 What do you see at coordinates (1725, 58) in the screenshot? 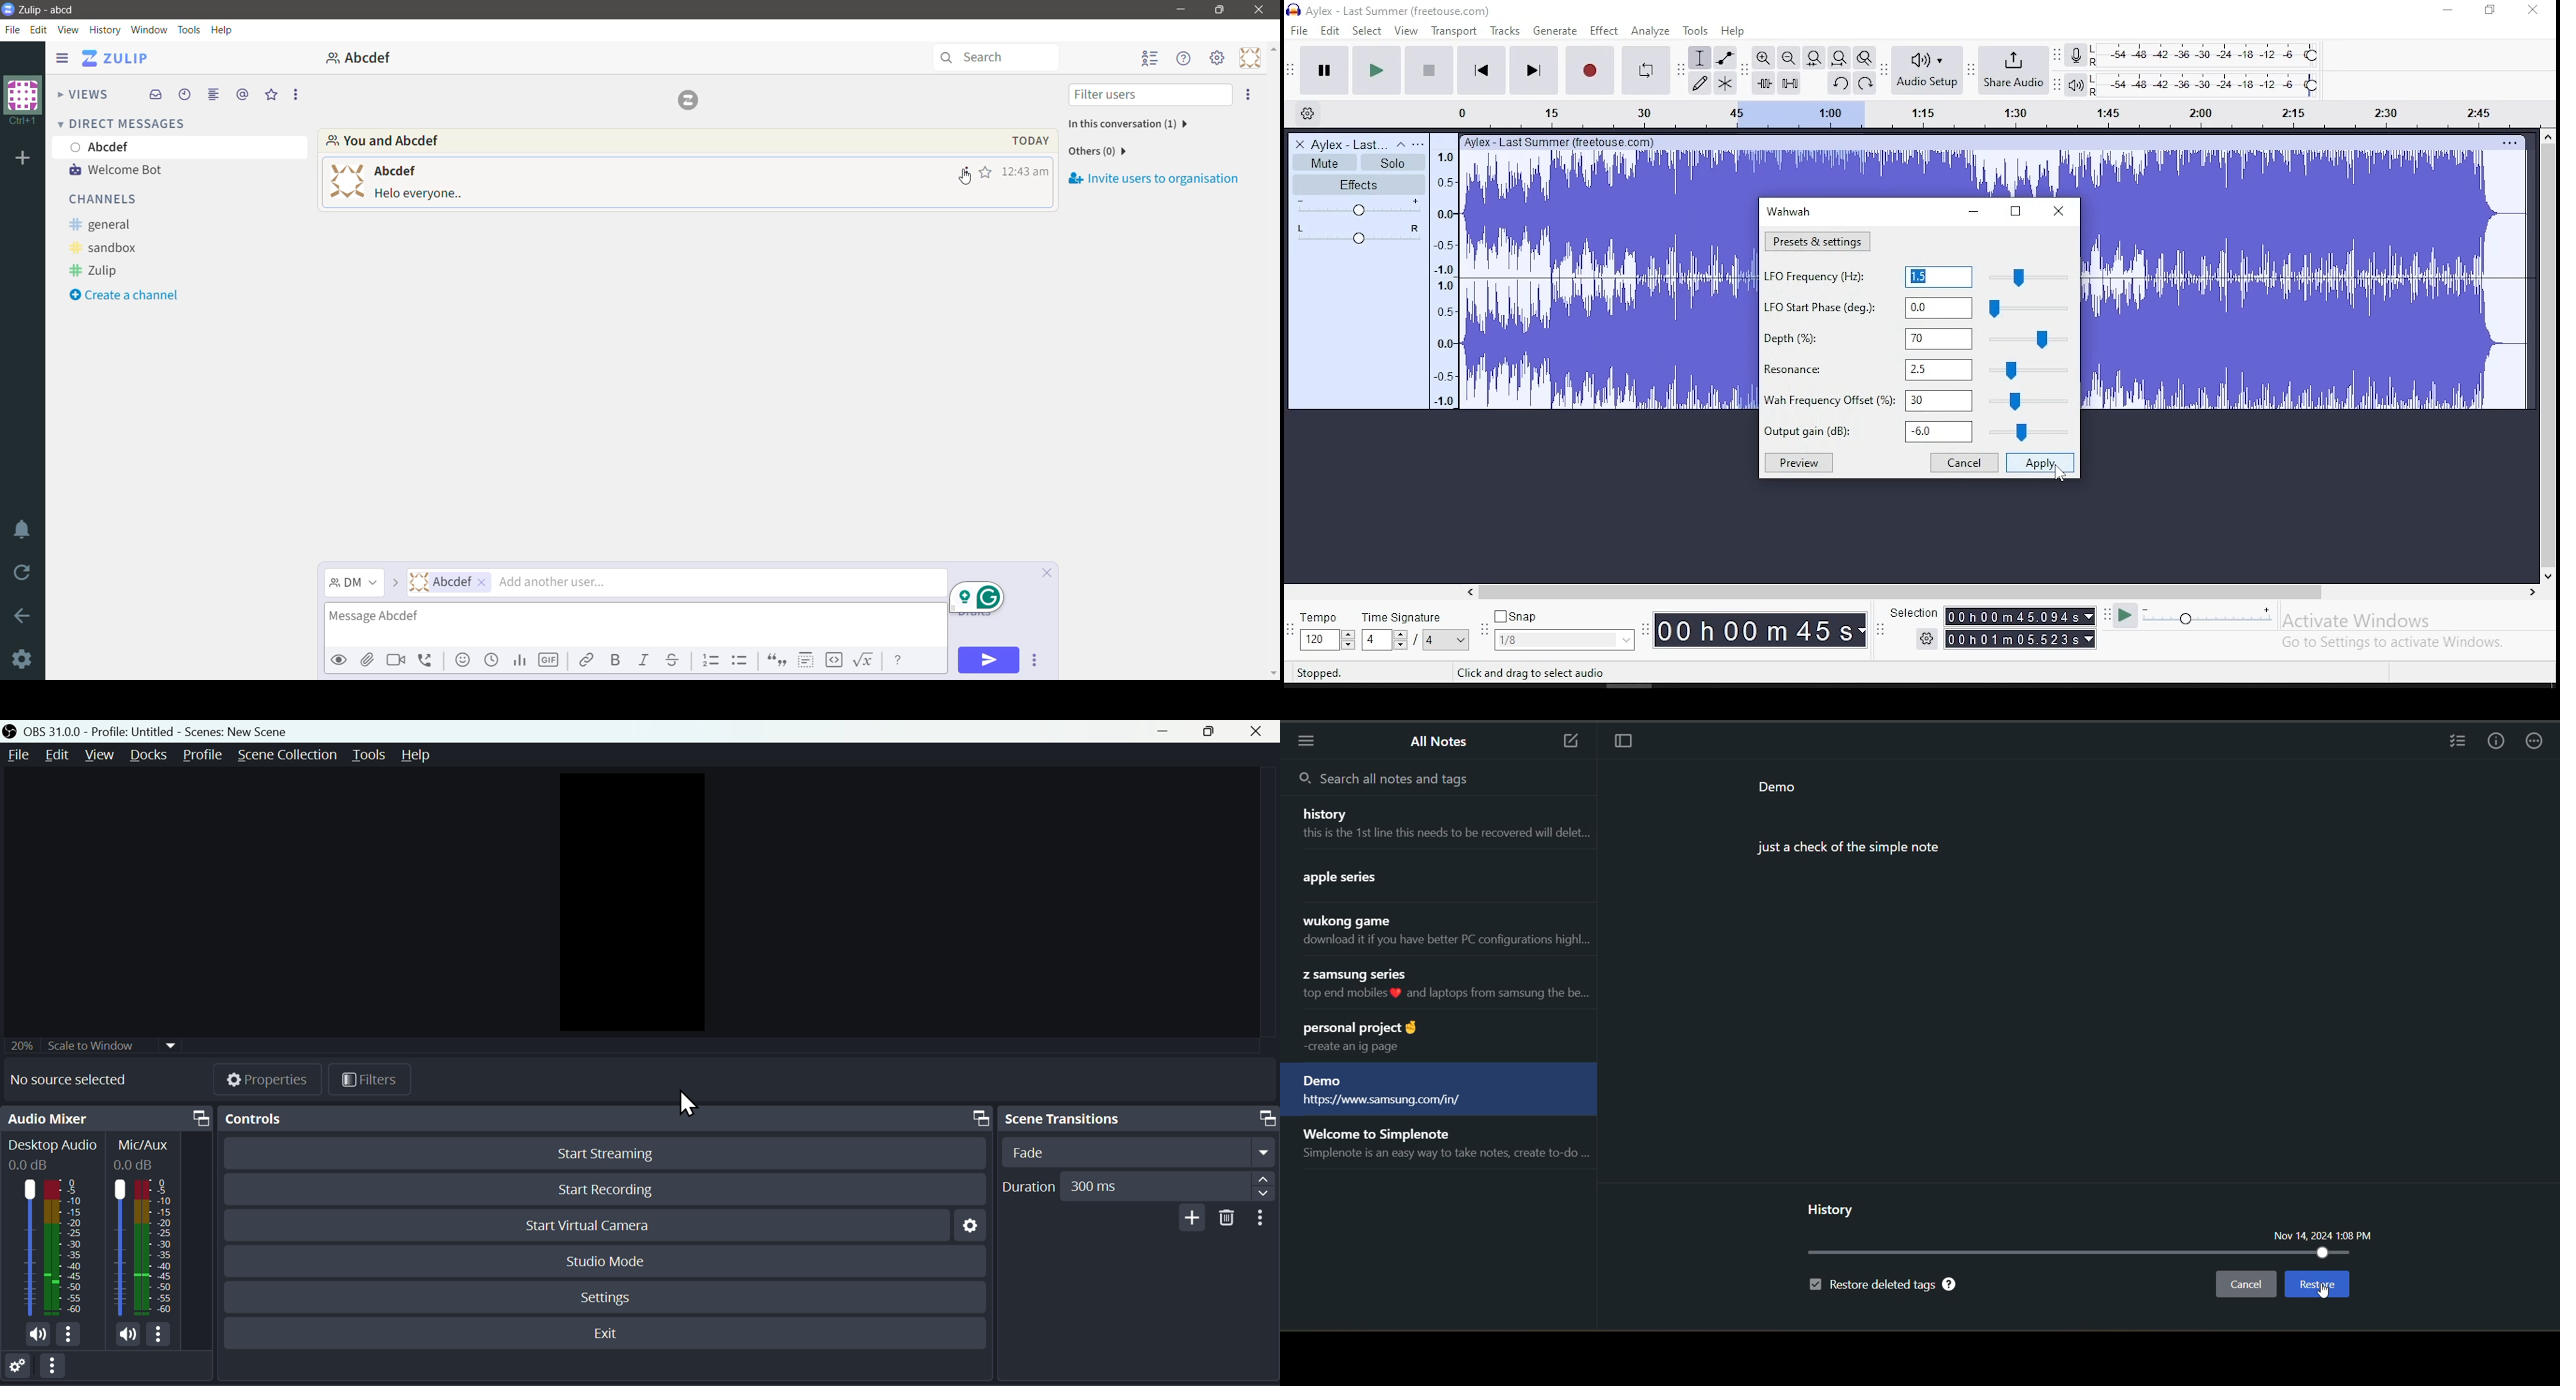
I see `envelope tool` at bounding box center [1725, 58].